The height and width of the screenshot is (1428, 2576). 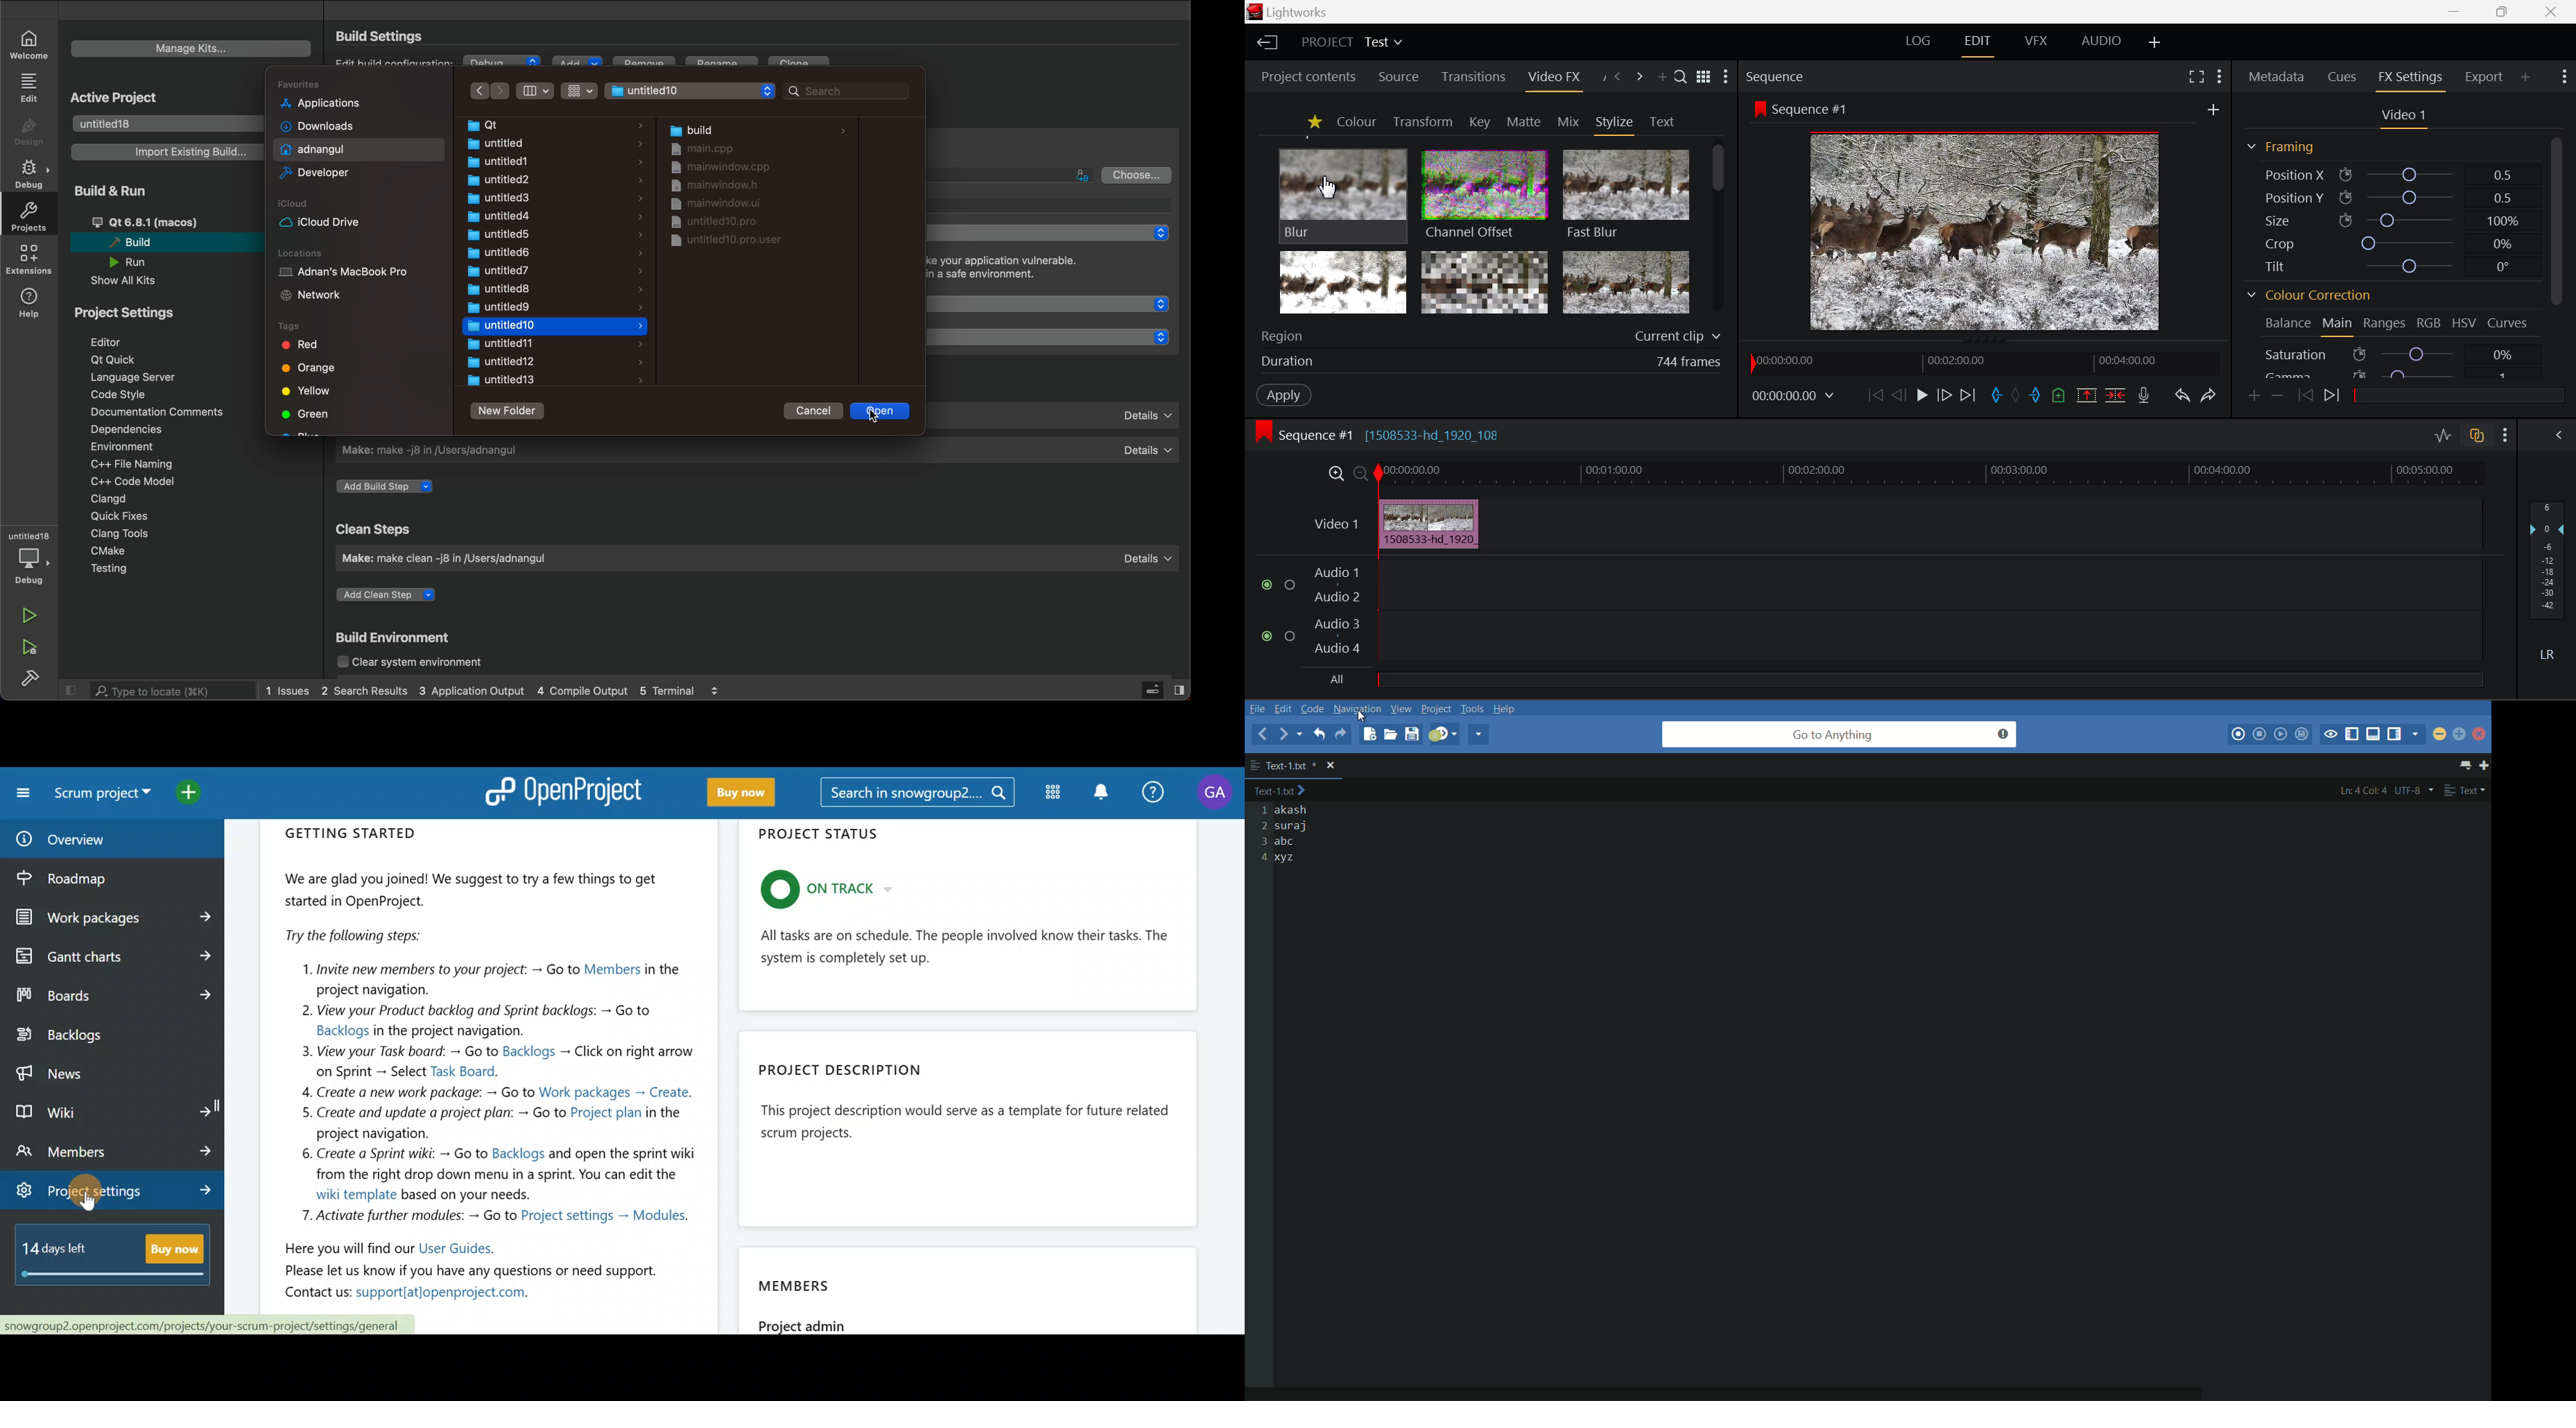 What do you see at coordinates (310, 390) in the screenshot?
I see `Yellow` at bounding box center [310, 390].